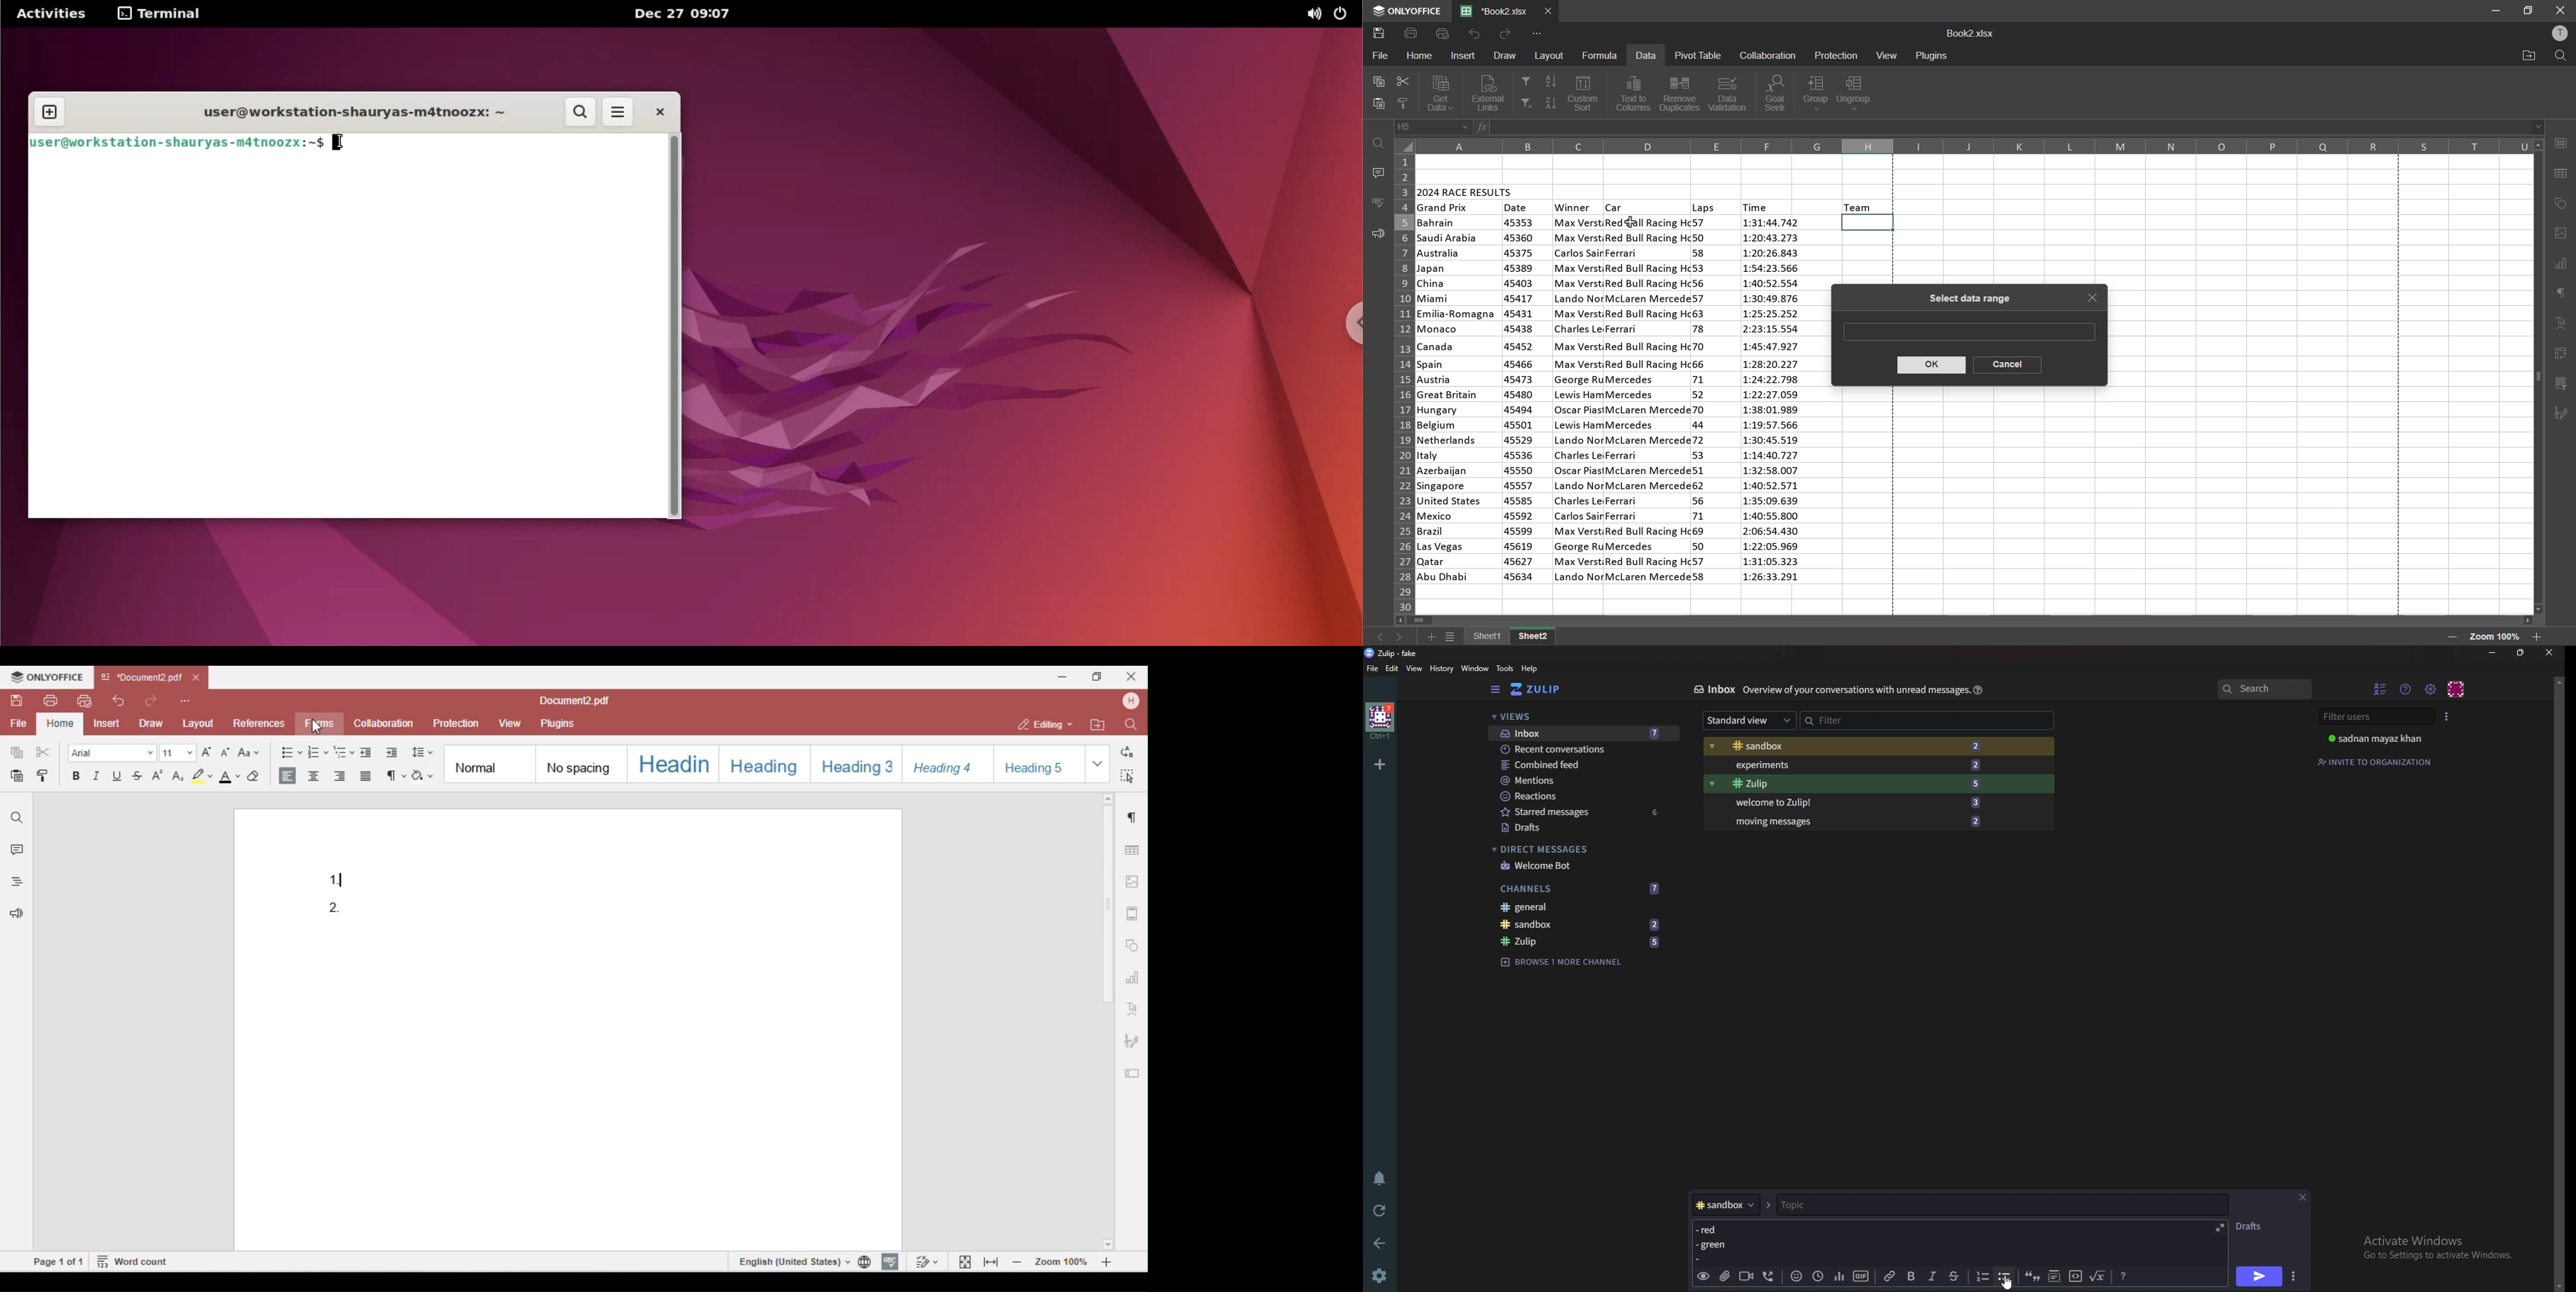  What do you see at coordinates (1703, 1277) in the screenshot?
I see `preview` at bounding box center [1703, 1277].